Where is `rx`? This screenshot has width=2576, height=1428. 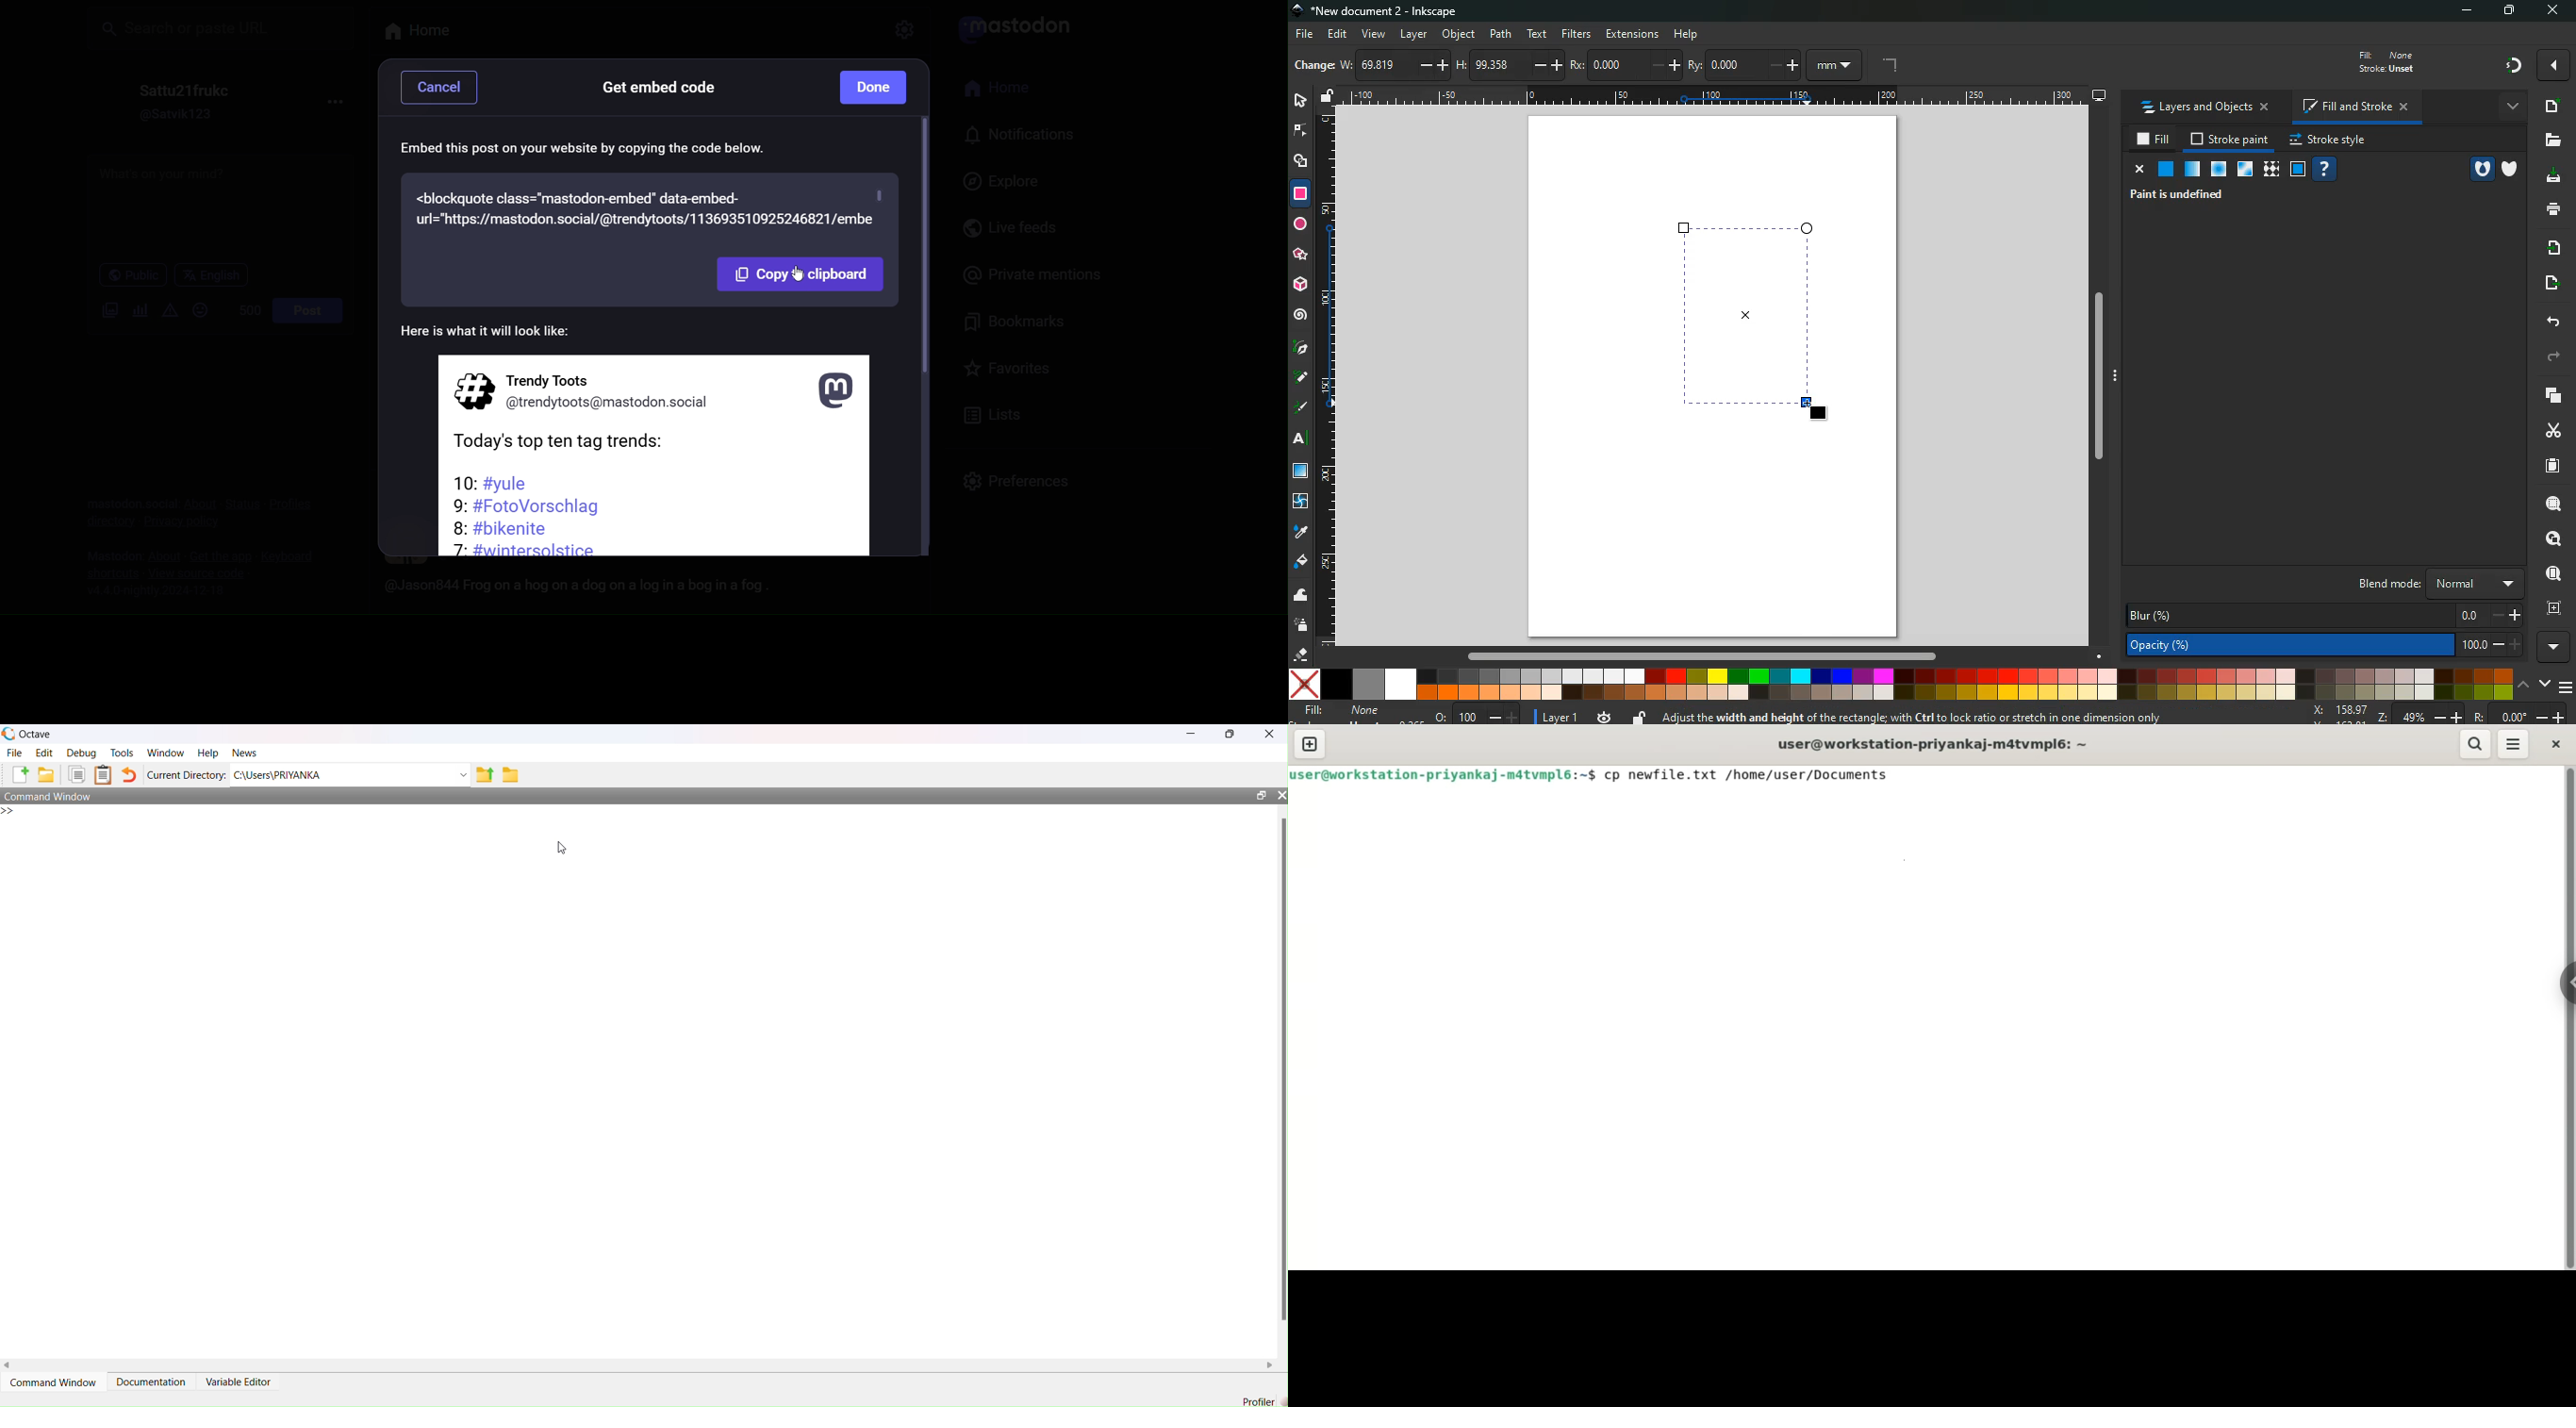 rx is located at coordinates (1615, 66).